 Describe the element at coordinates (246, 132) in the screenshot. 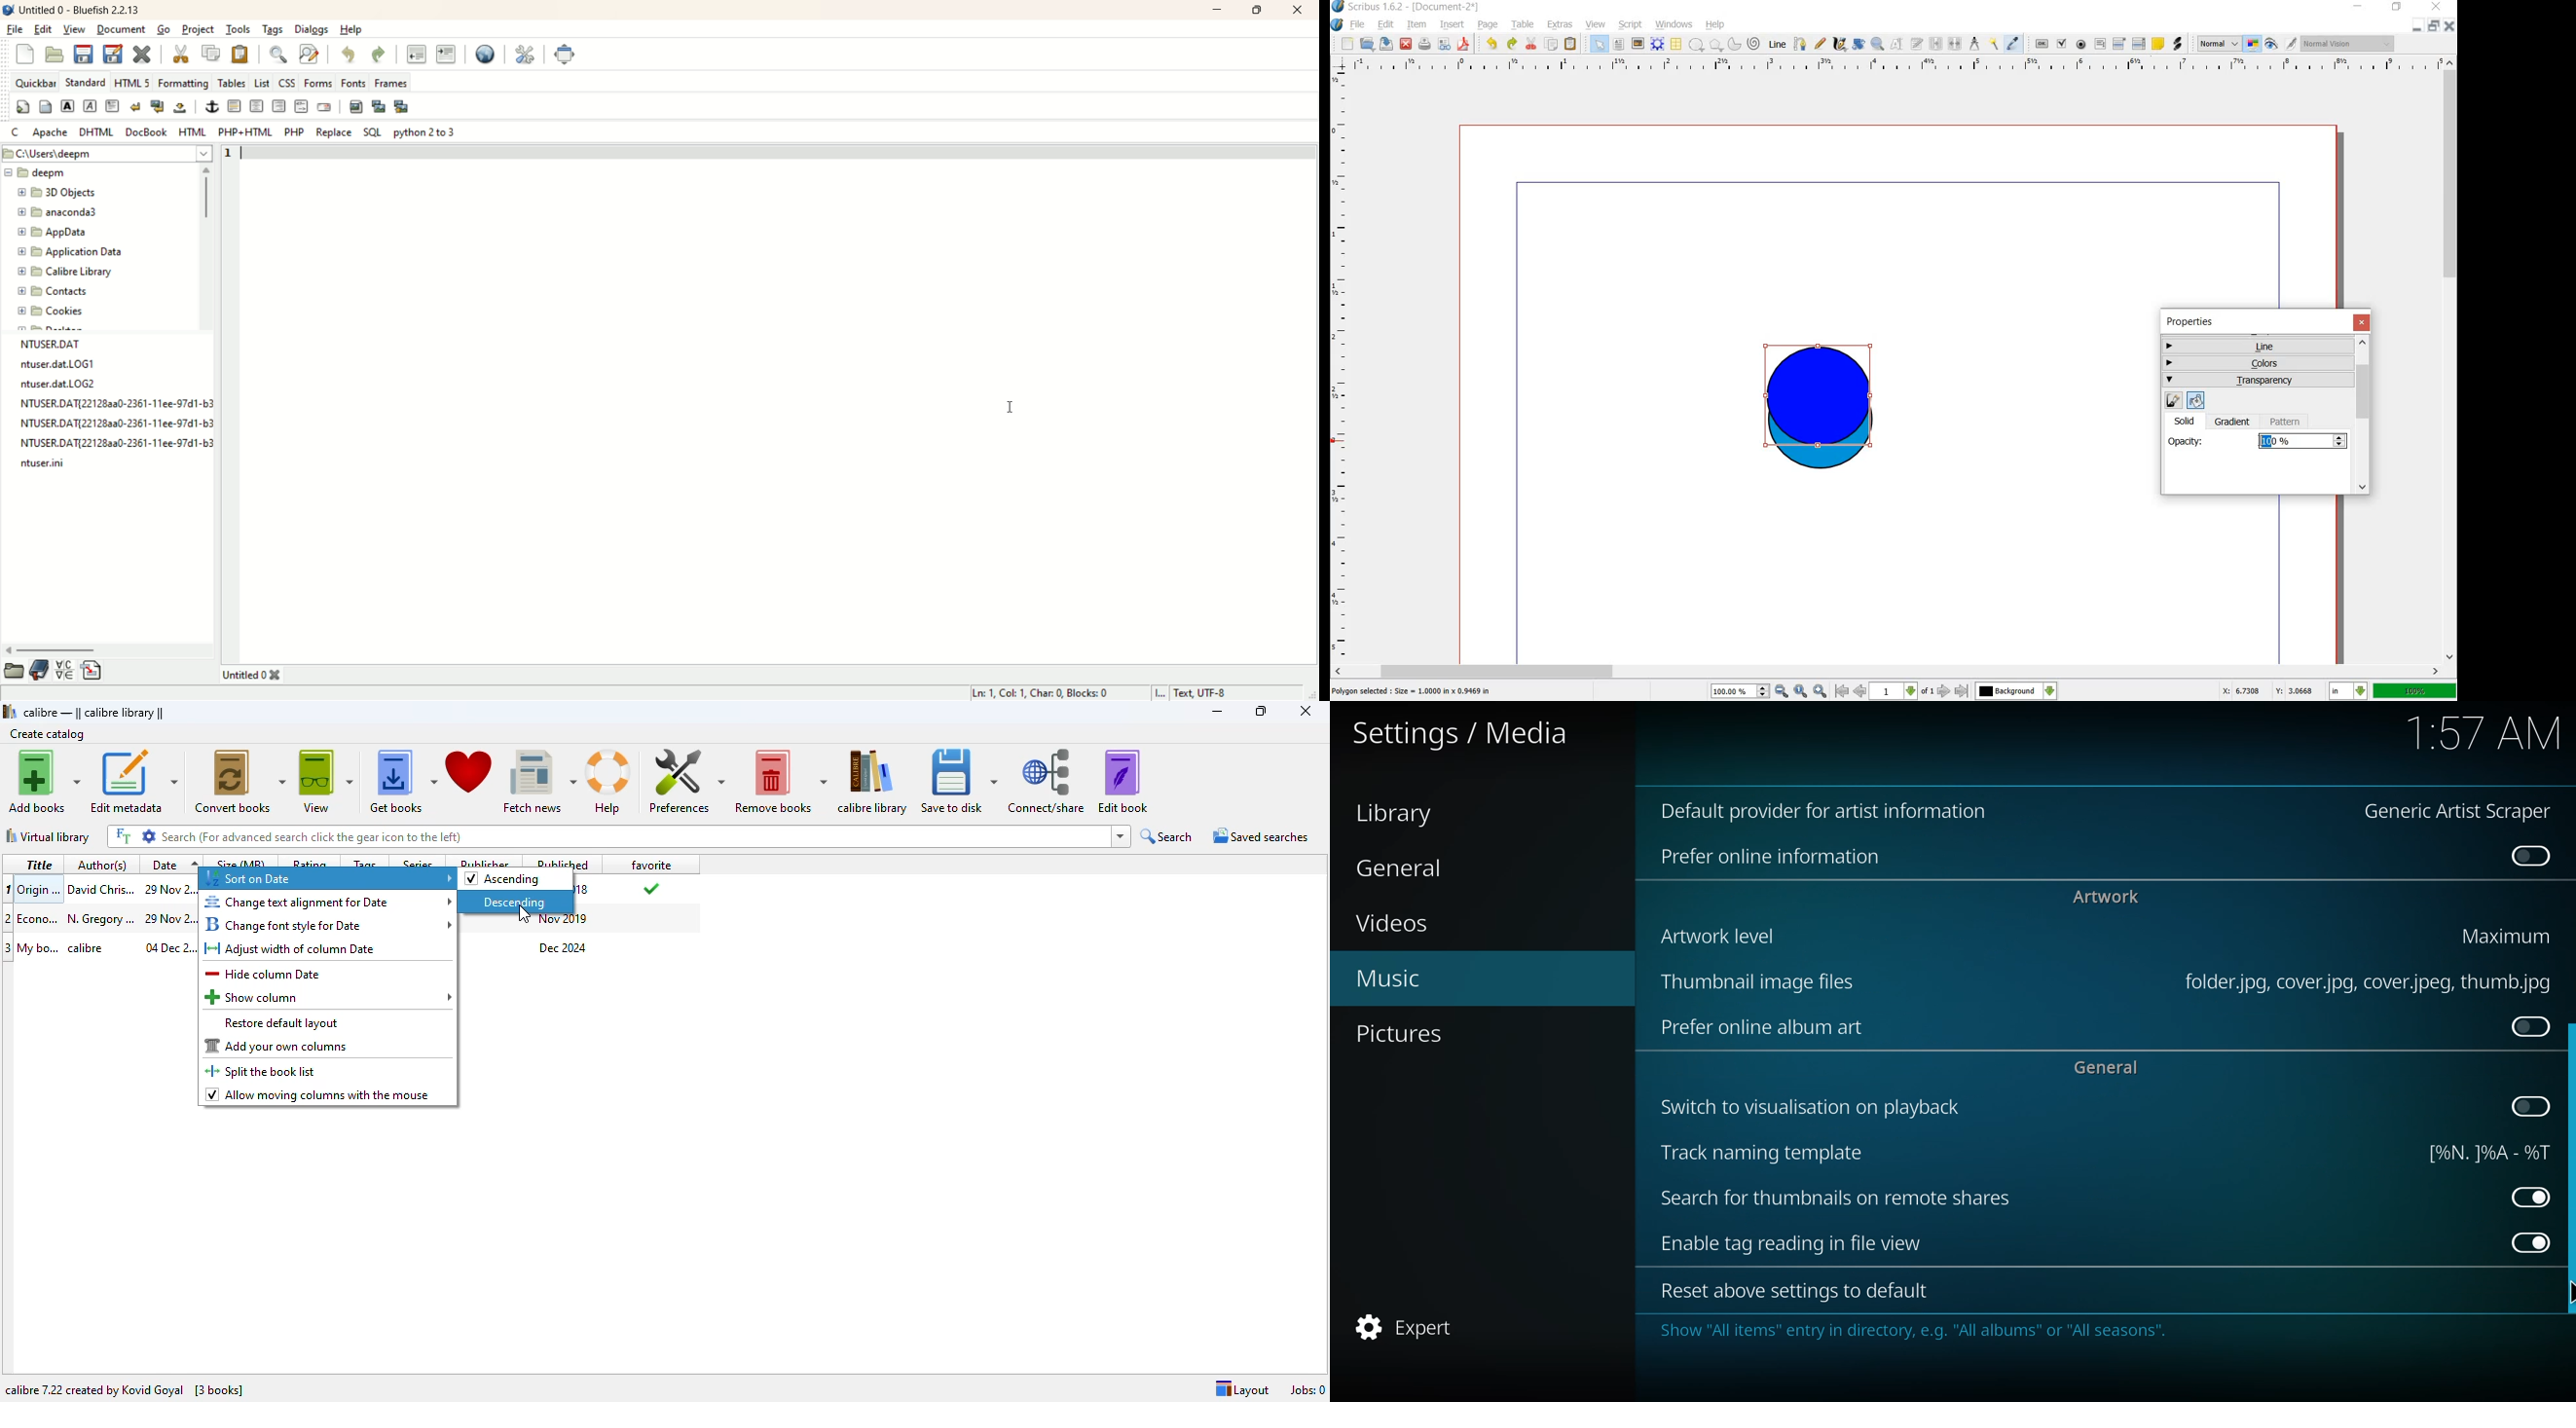

I see `PHP+HTML` at that location.